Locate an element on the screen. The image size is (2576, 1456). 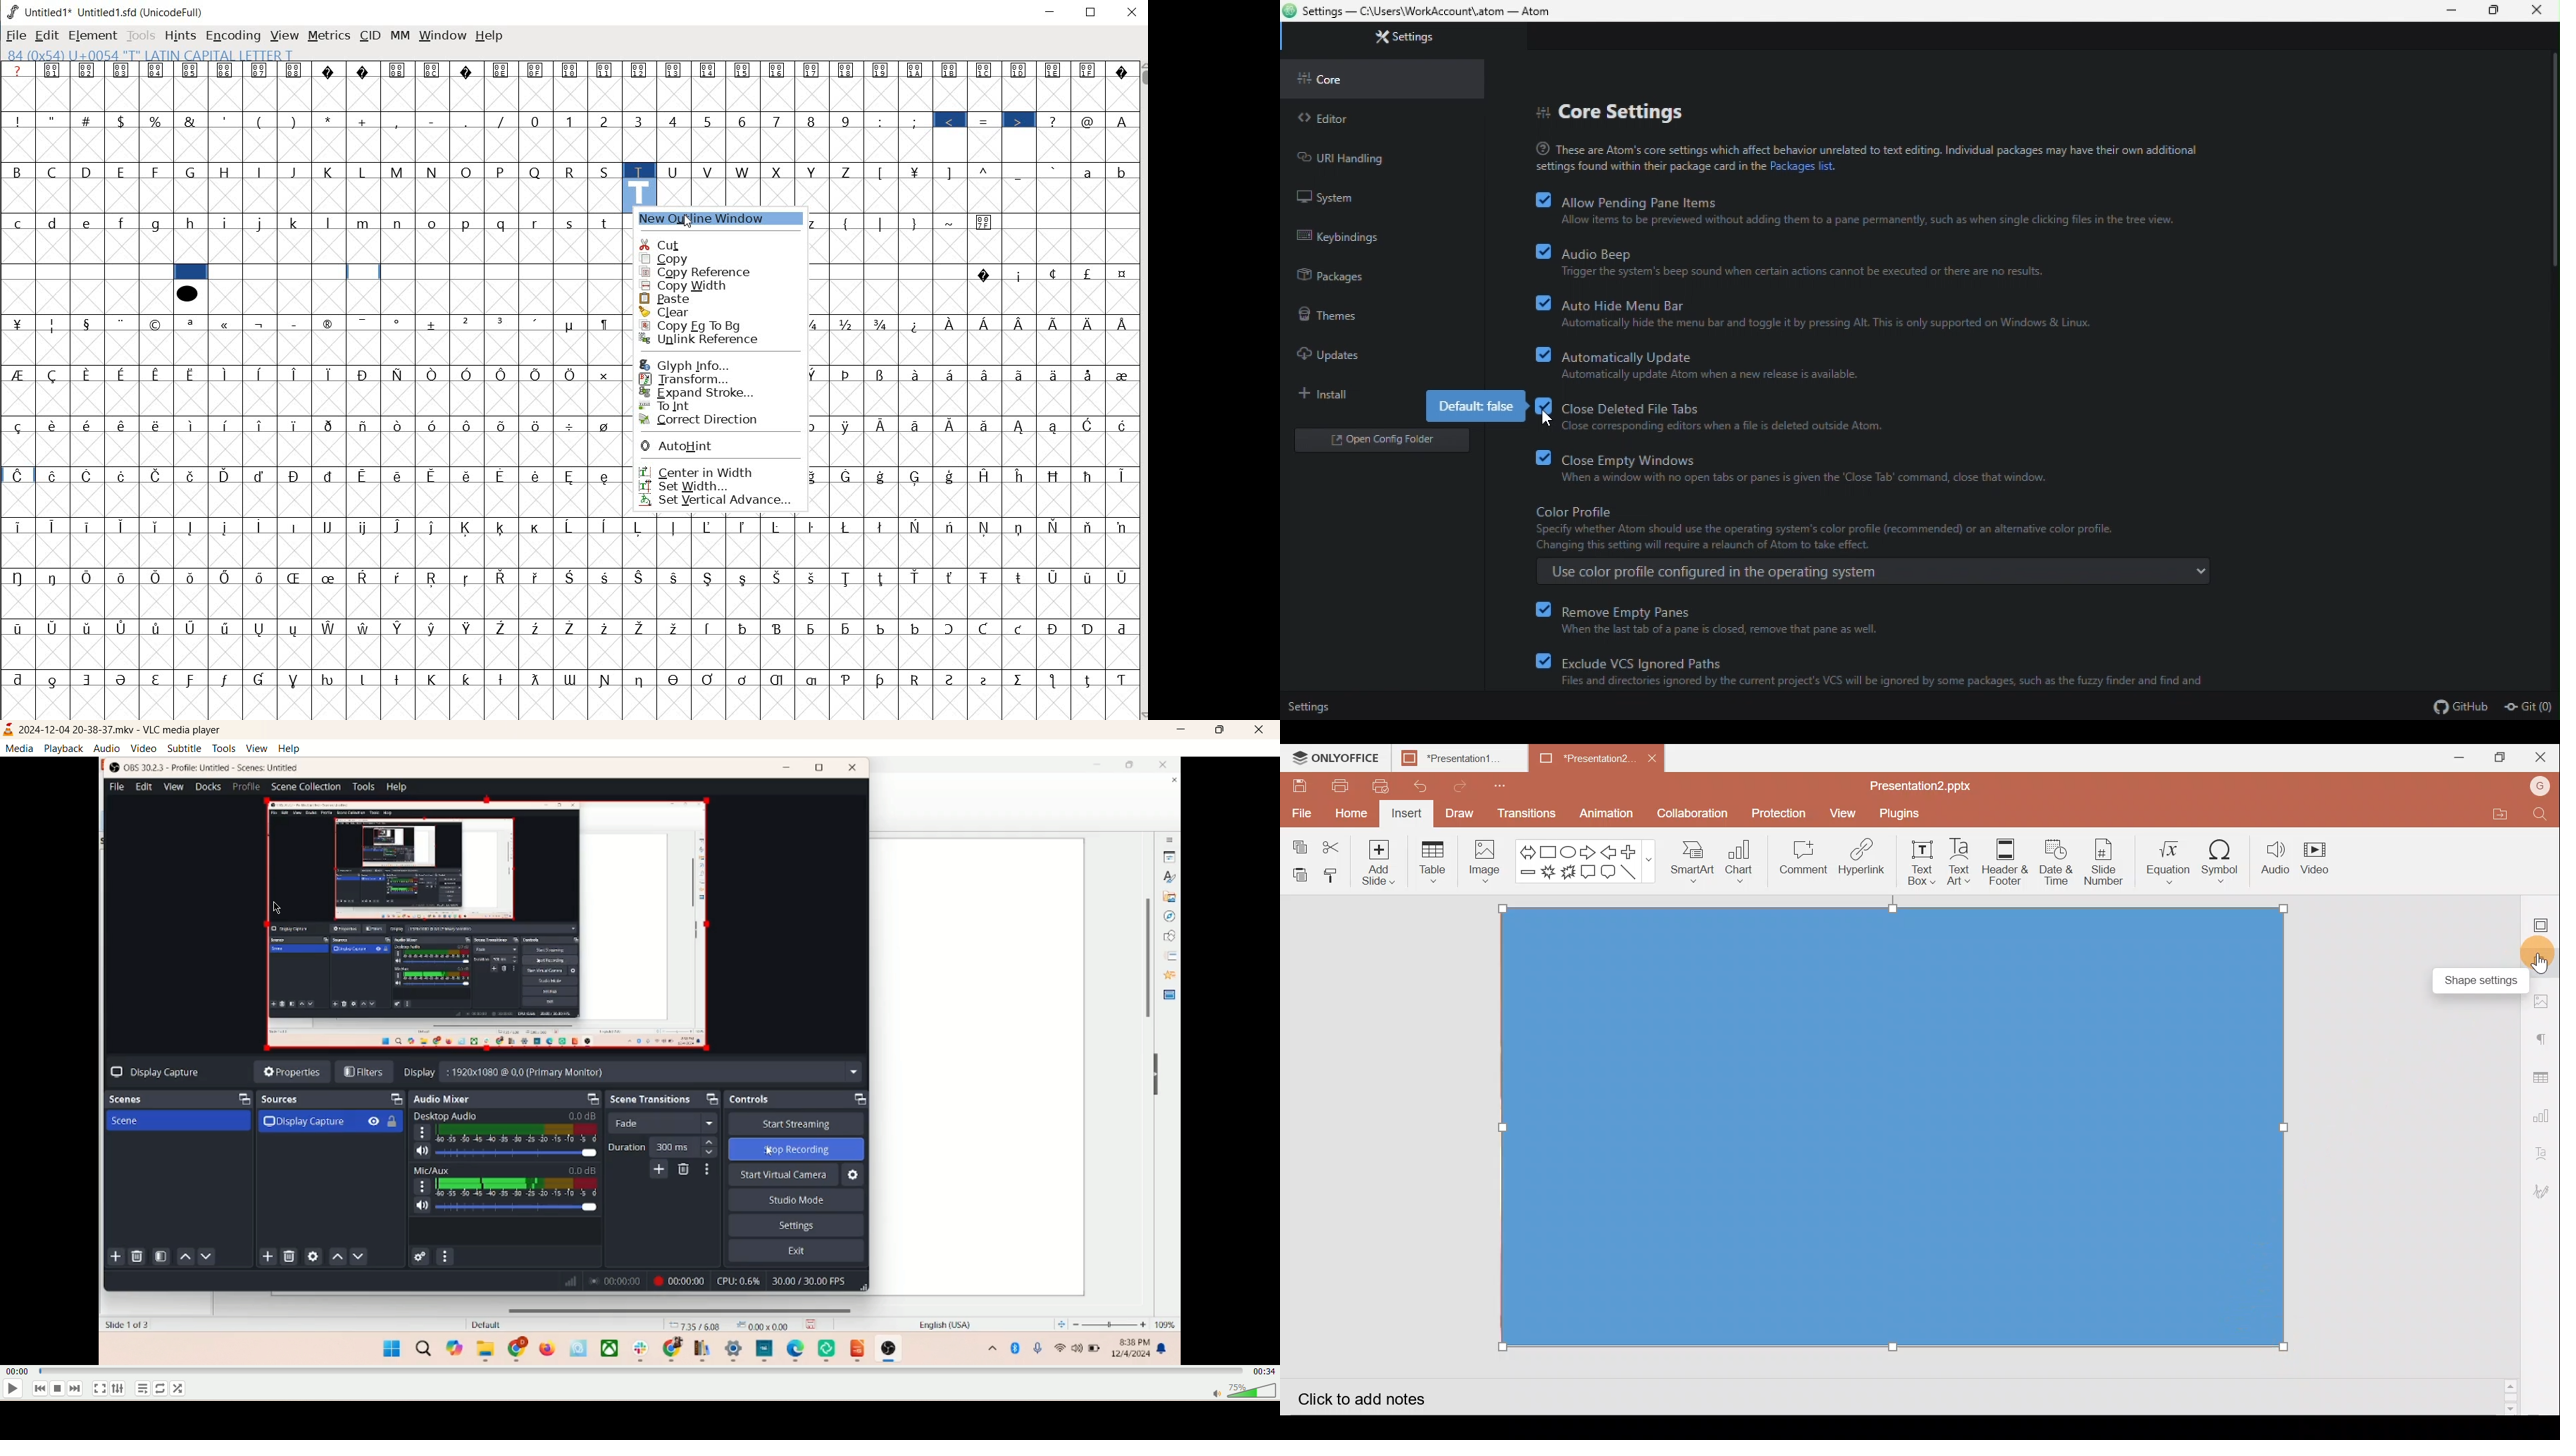
Slide settings is located at coordinates (2476, 980).